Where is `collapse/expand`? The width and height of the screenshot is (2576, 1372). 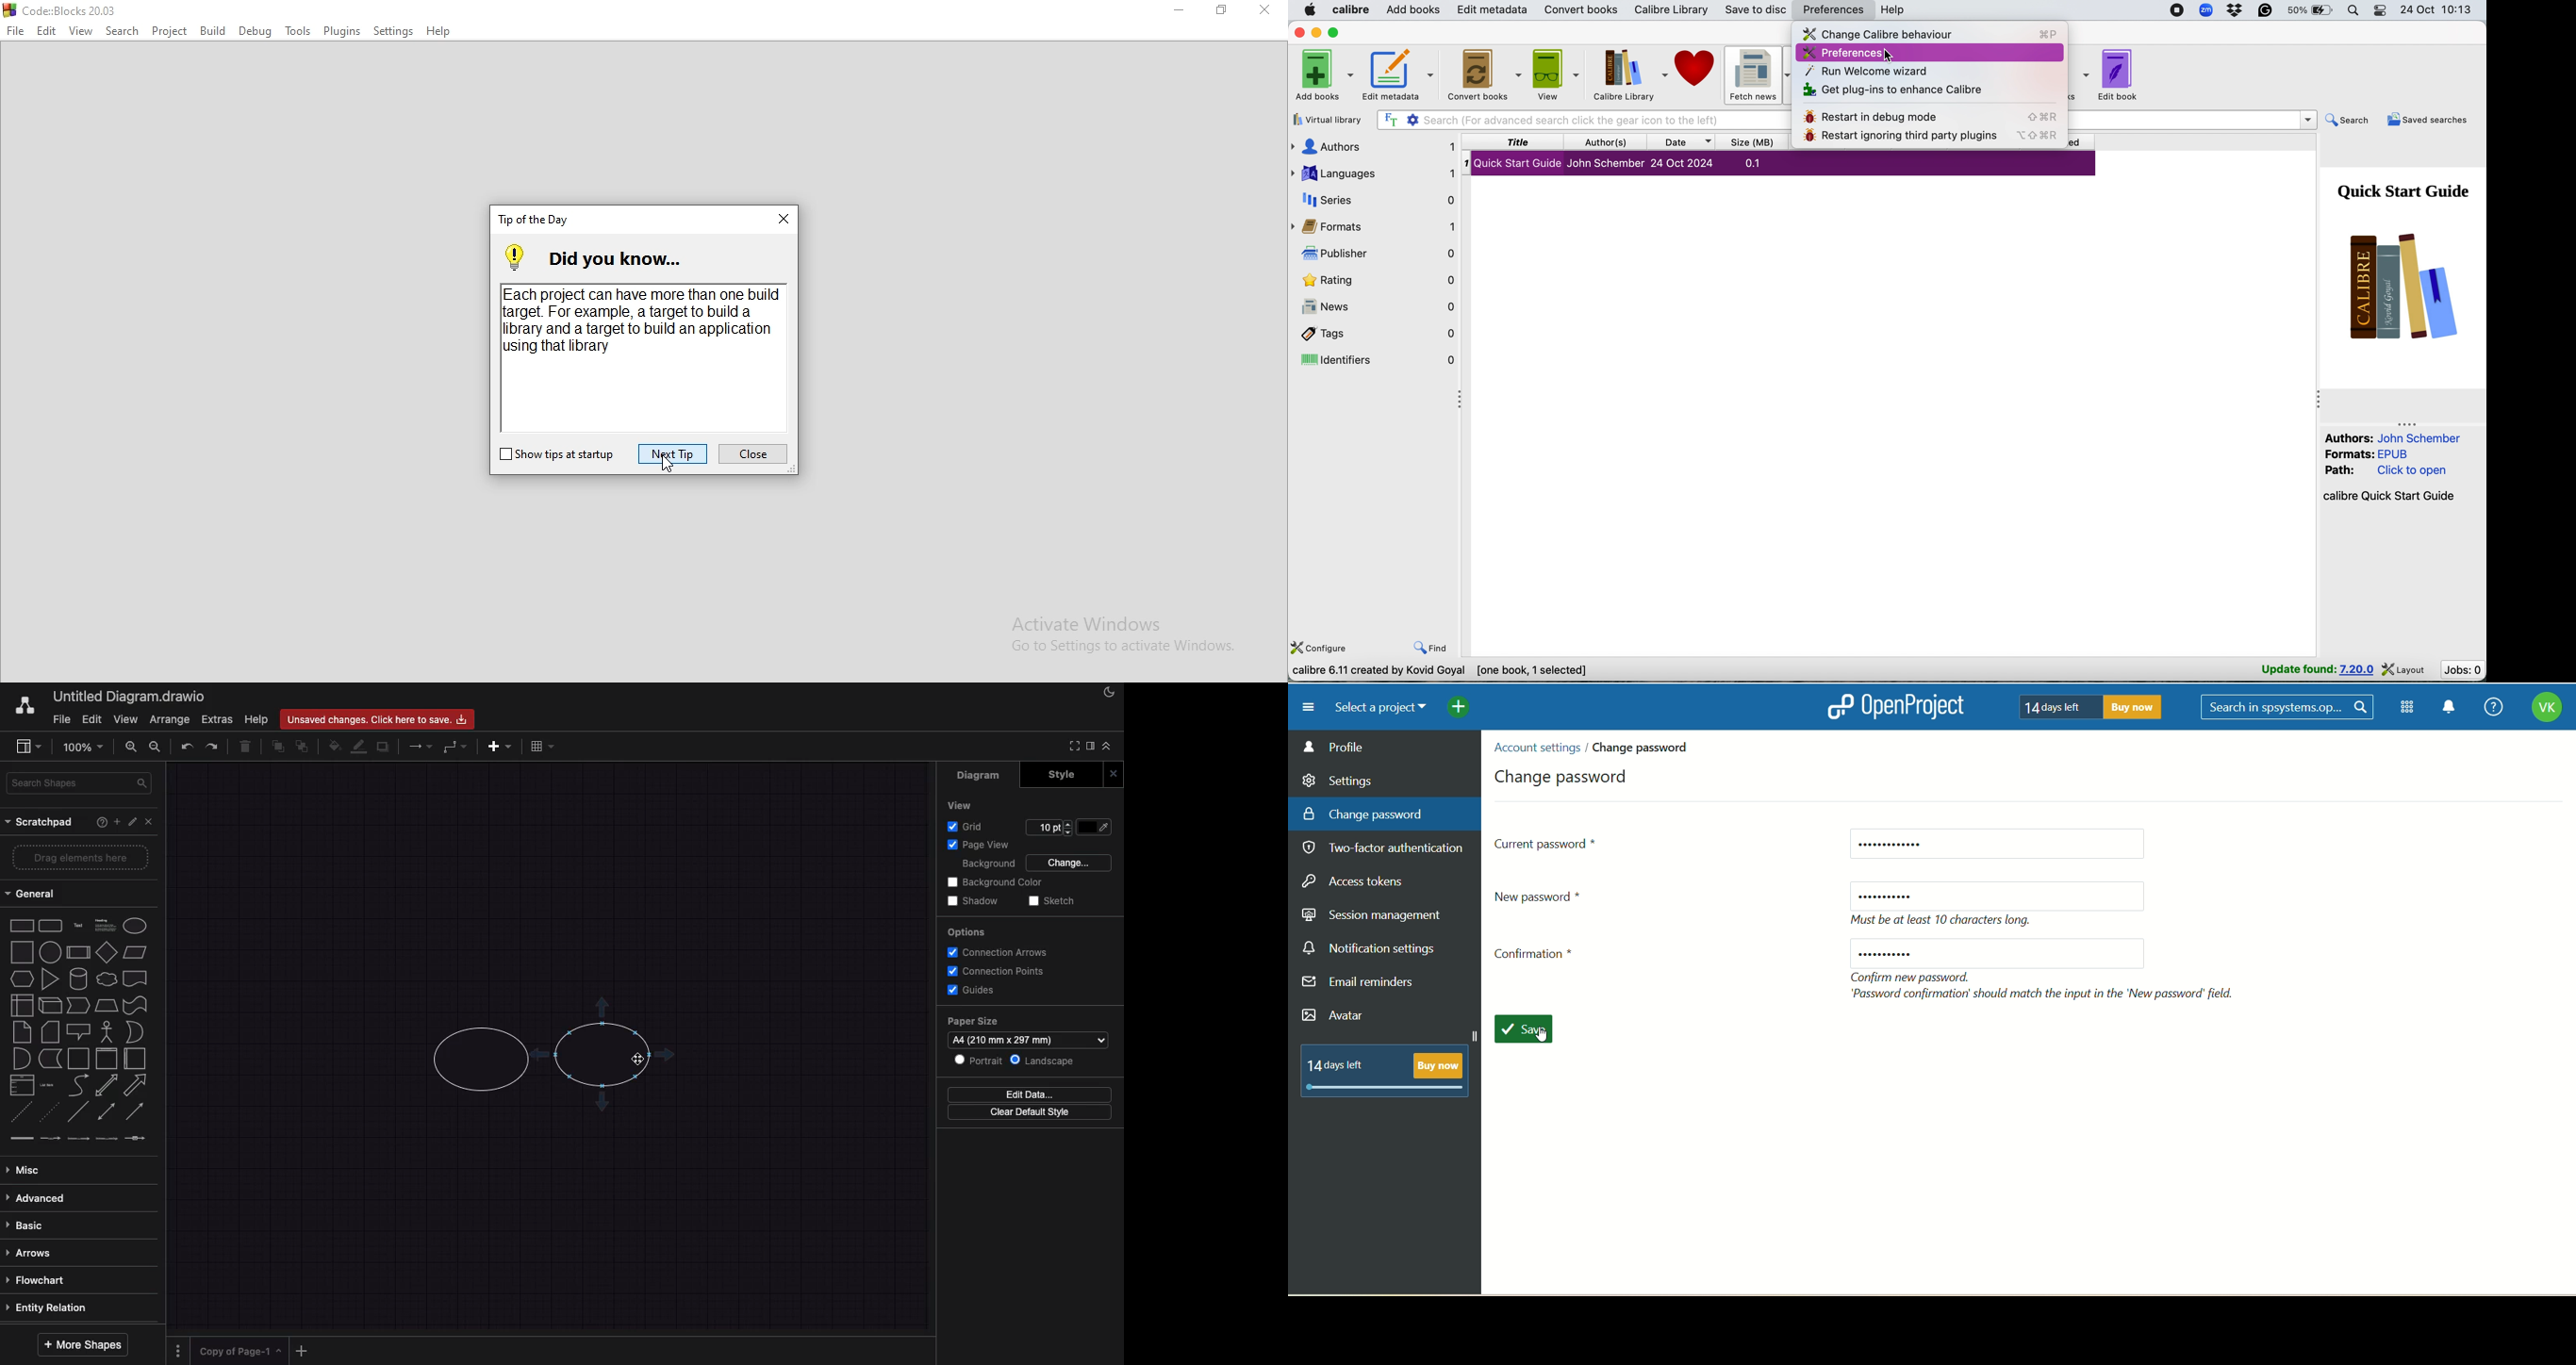
collapse/expand is located at coordinates (1111, 745).